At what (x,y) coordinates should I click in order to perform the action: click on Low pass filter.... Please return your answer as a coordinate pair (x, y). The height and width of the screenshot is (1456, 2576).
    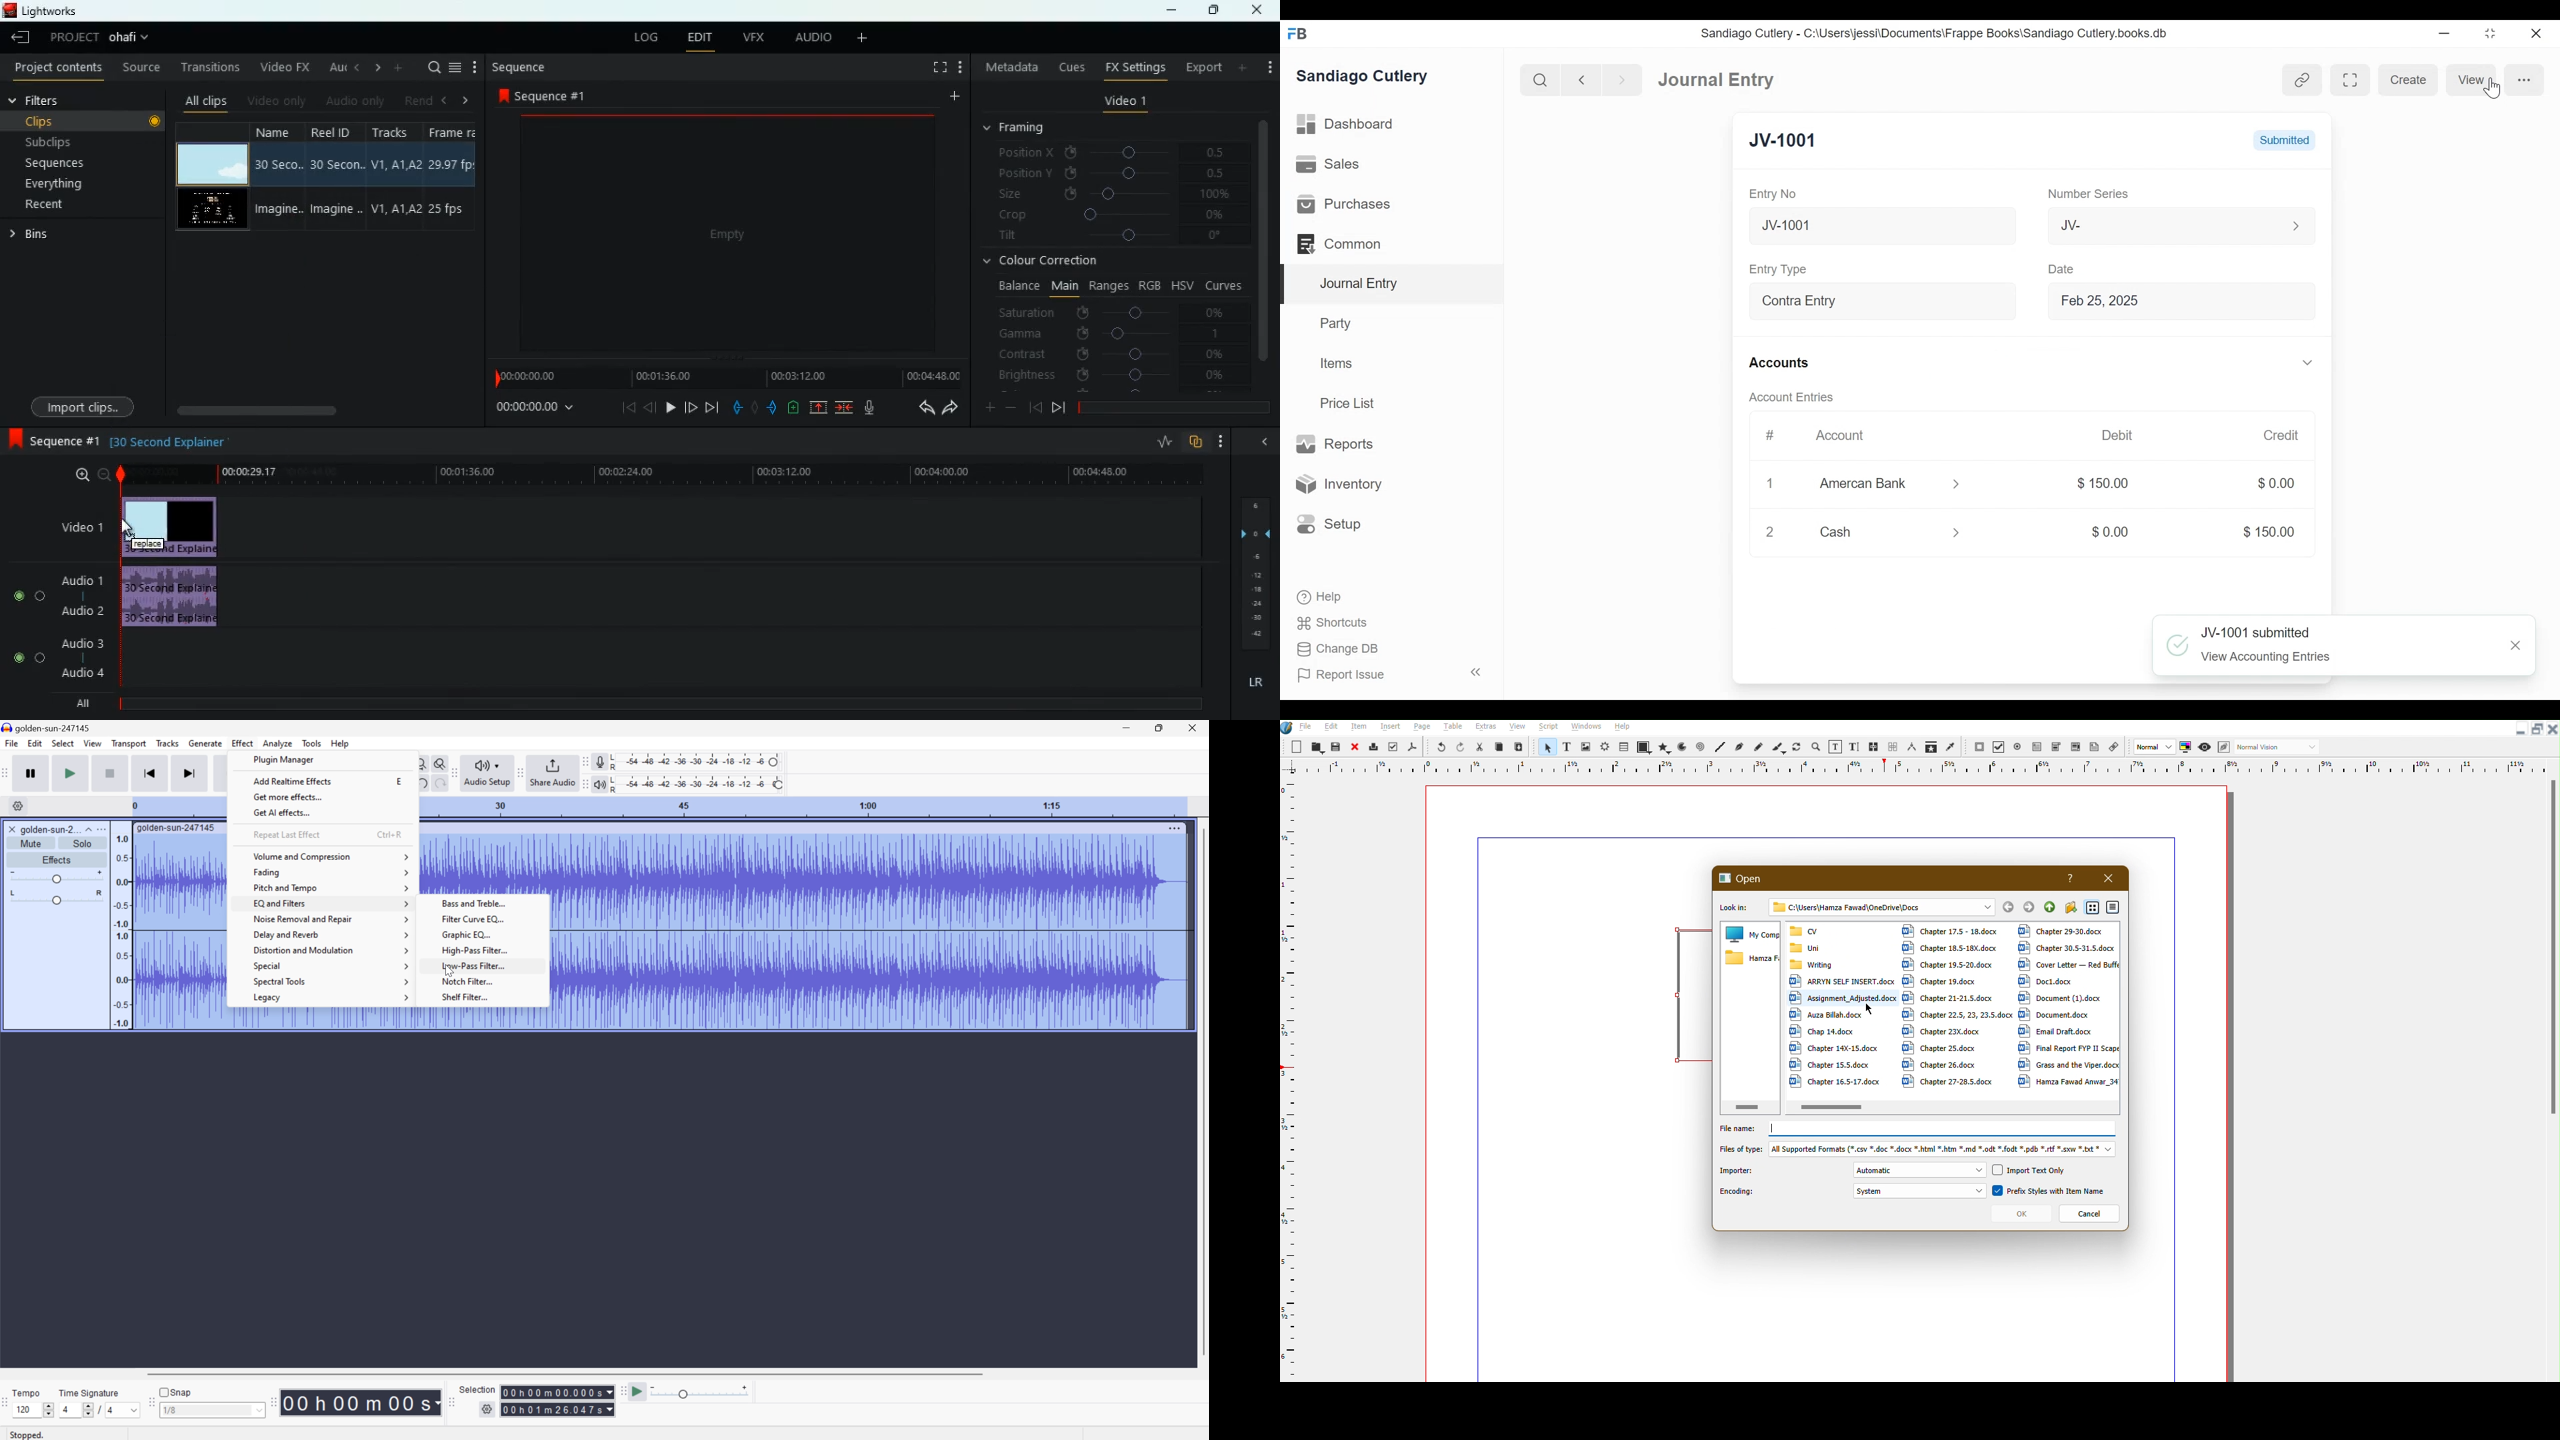
    Looking at the image, I should click on (491, 965).